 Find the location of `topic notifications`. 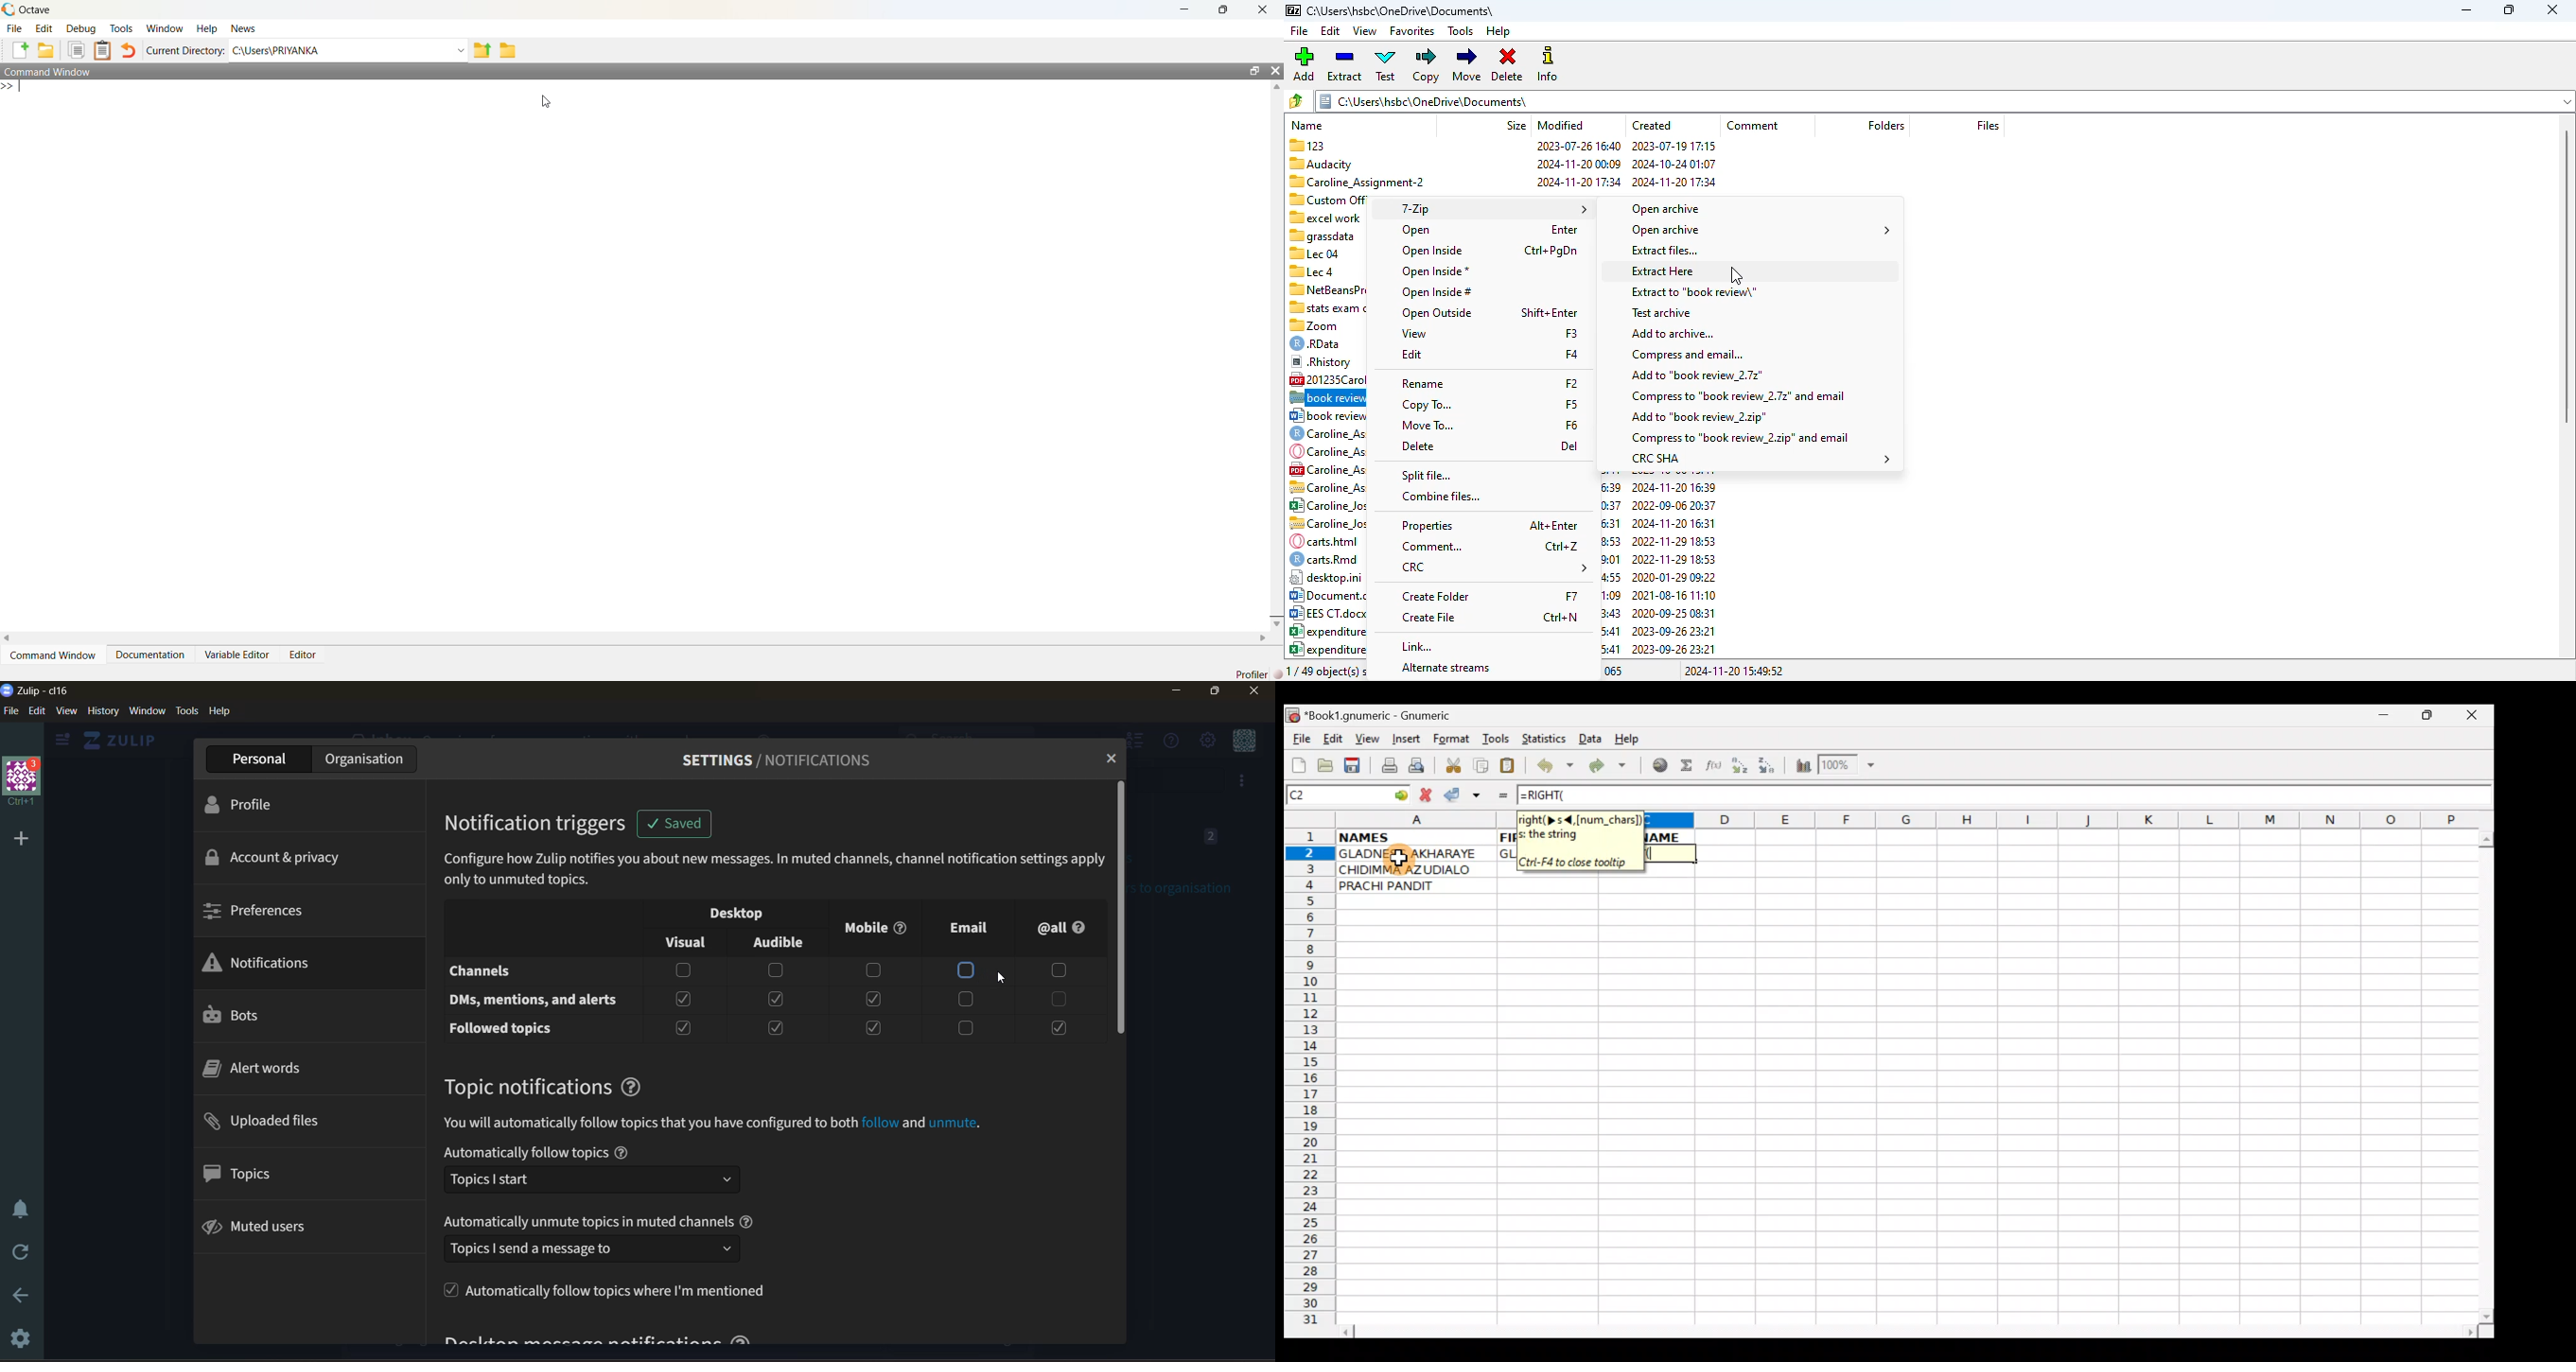

topic notifications is located at coordinates (525, 1087).